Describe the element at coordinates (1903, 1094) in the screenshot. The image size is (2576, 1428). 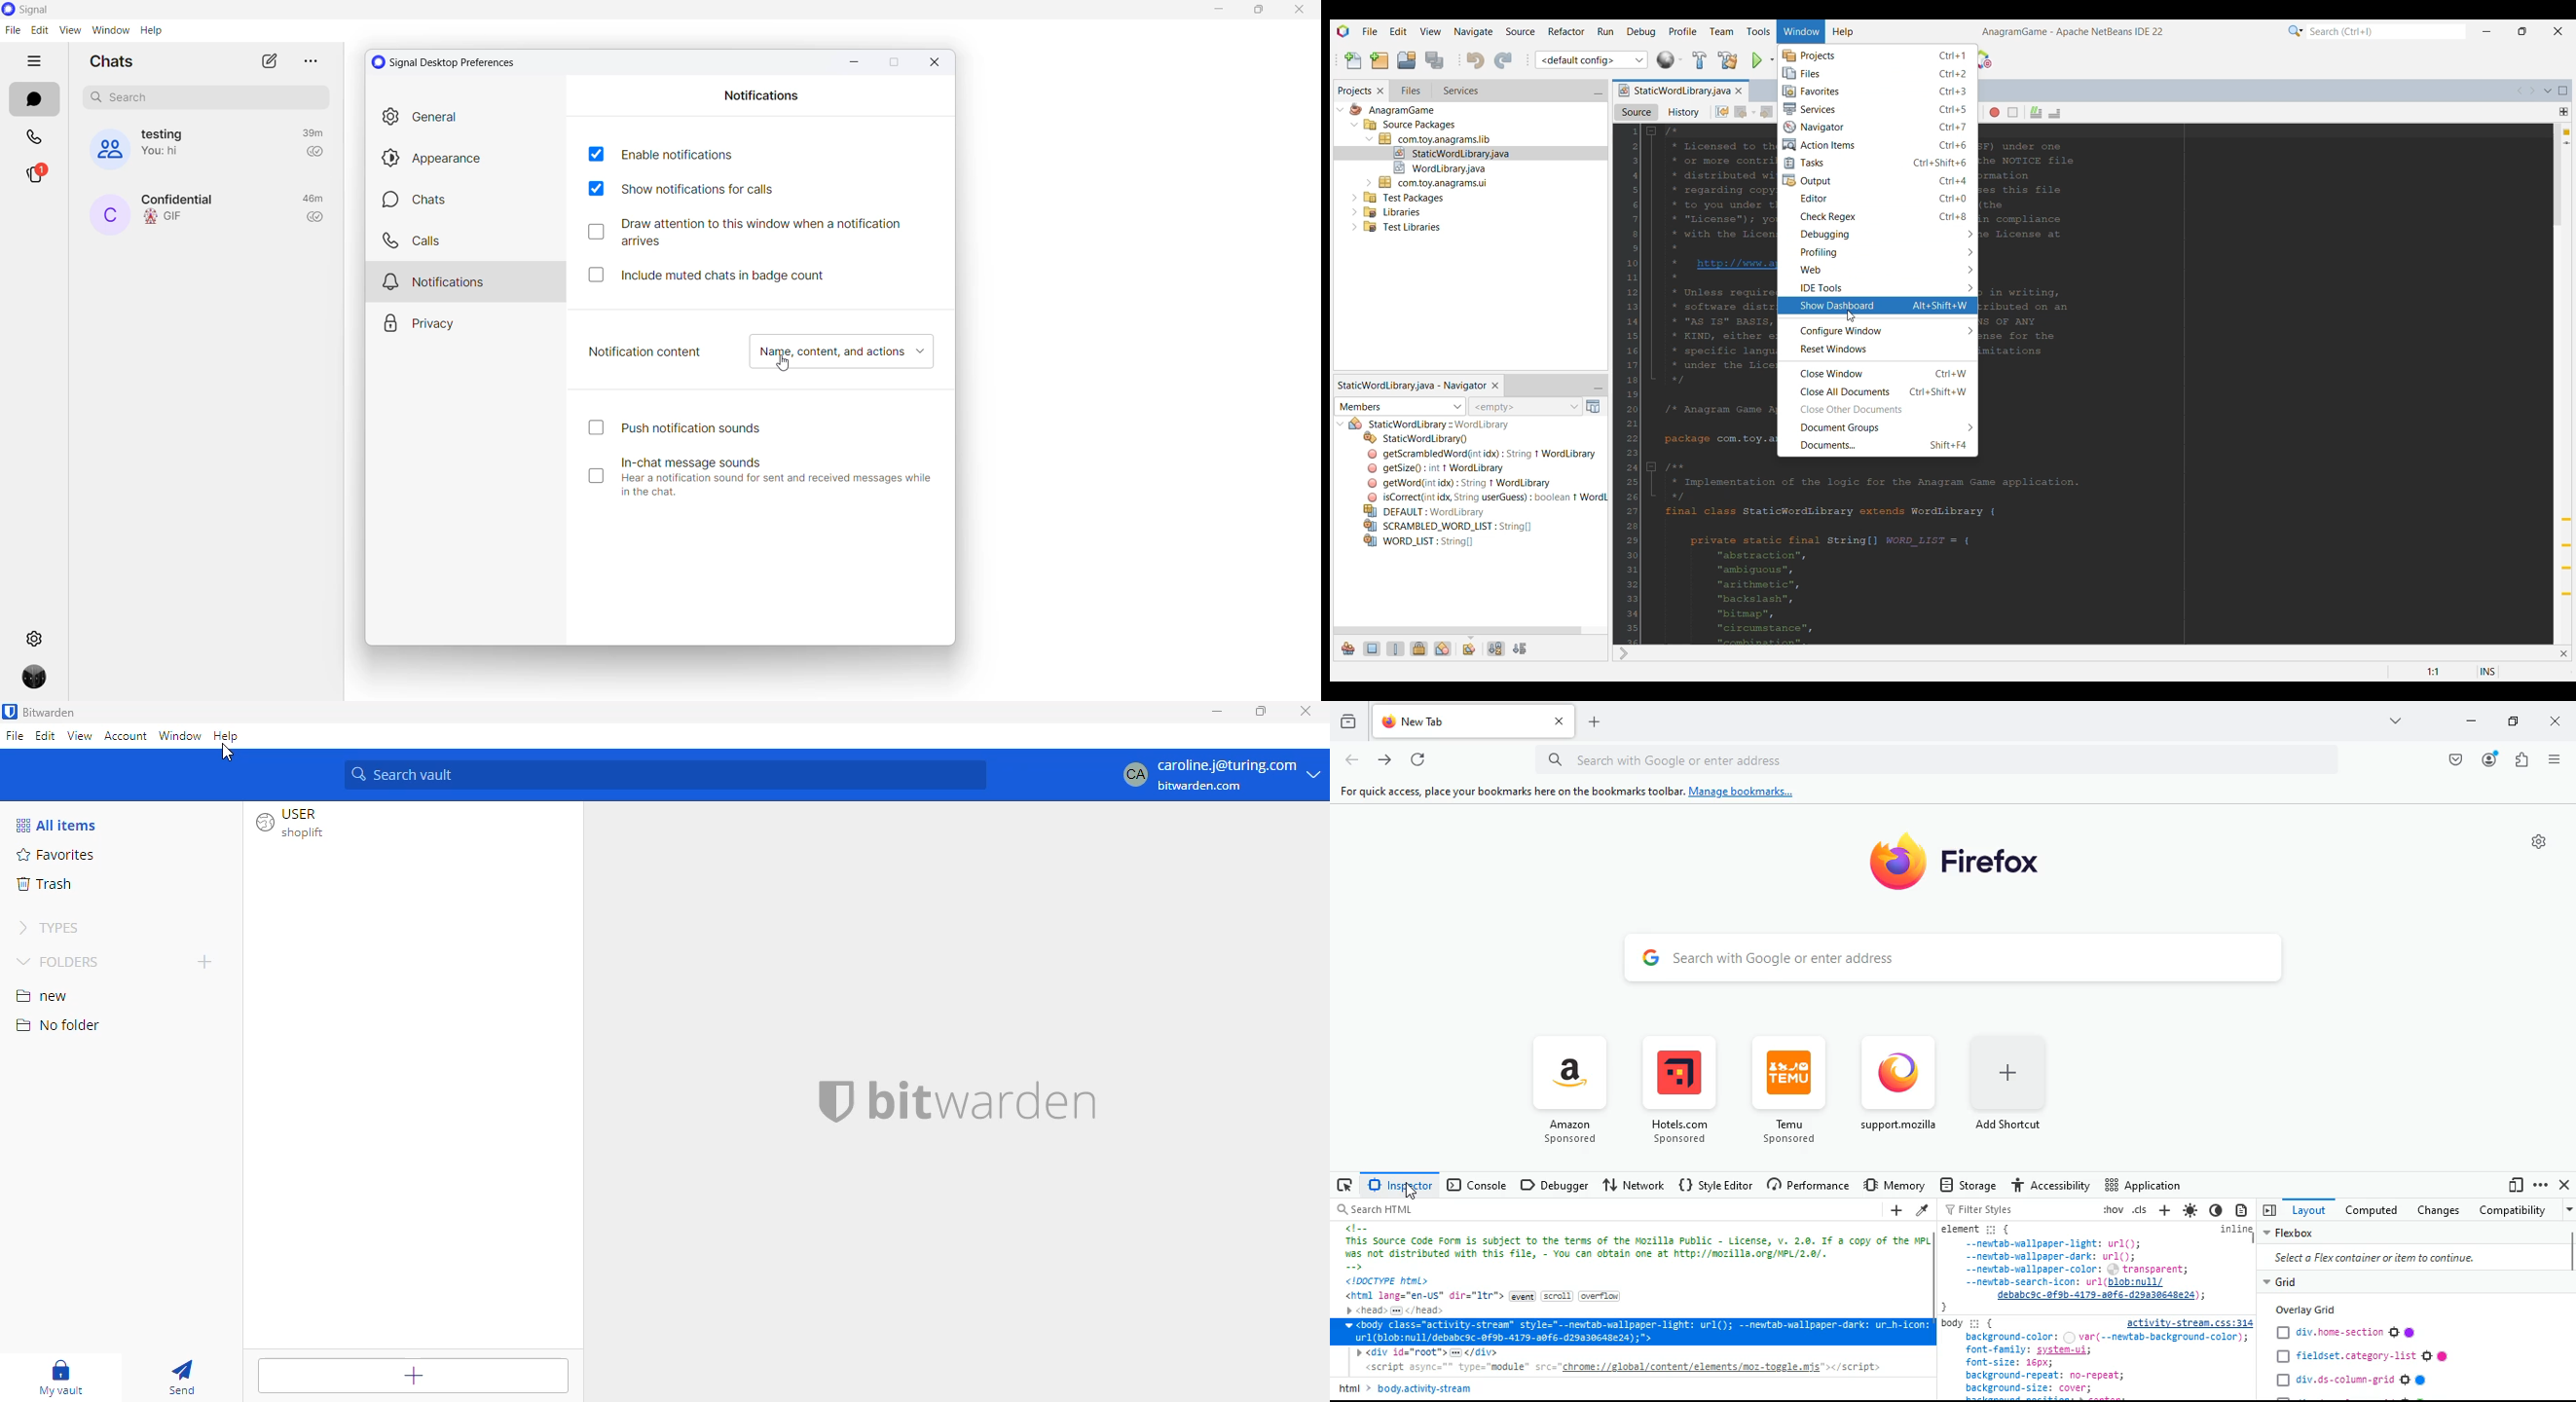
I see `support mozilla` at that location.